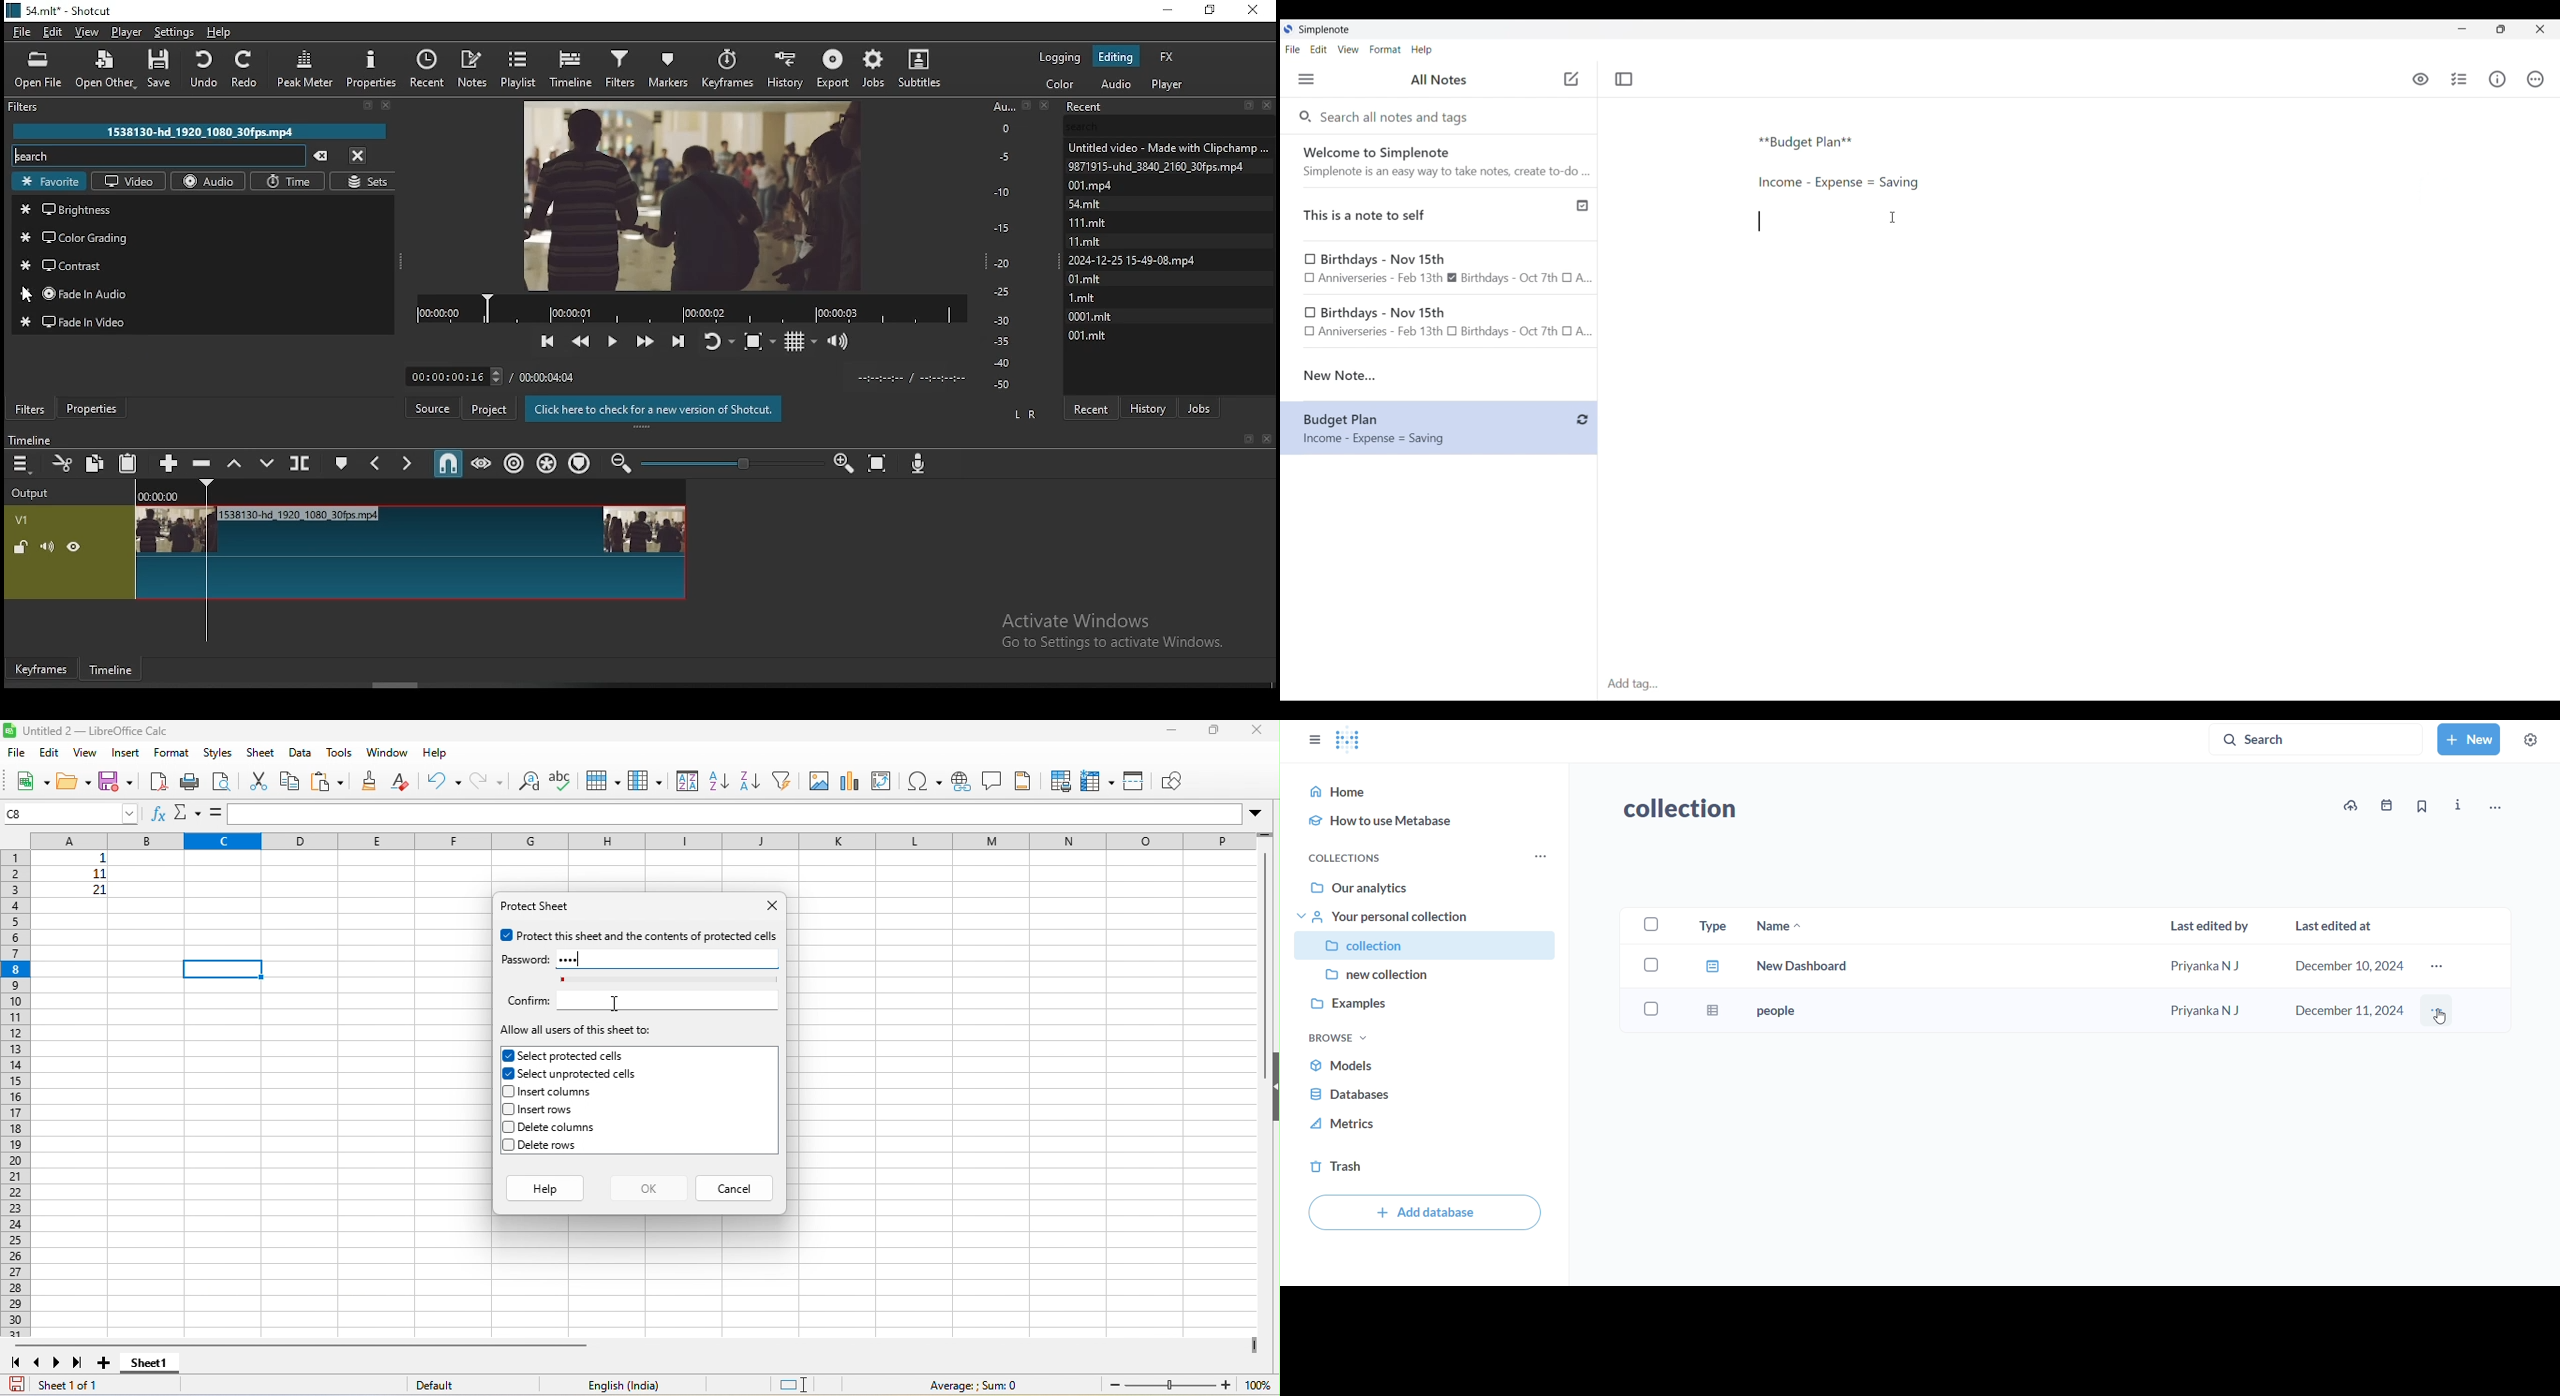 This screenshot has width=2576, height=1400. Describe the element at coordinates (262, 753) in the screenshot. I see `sheet` at that location.